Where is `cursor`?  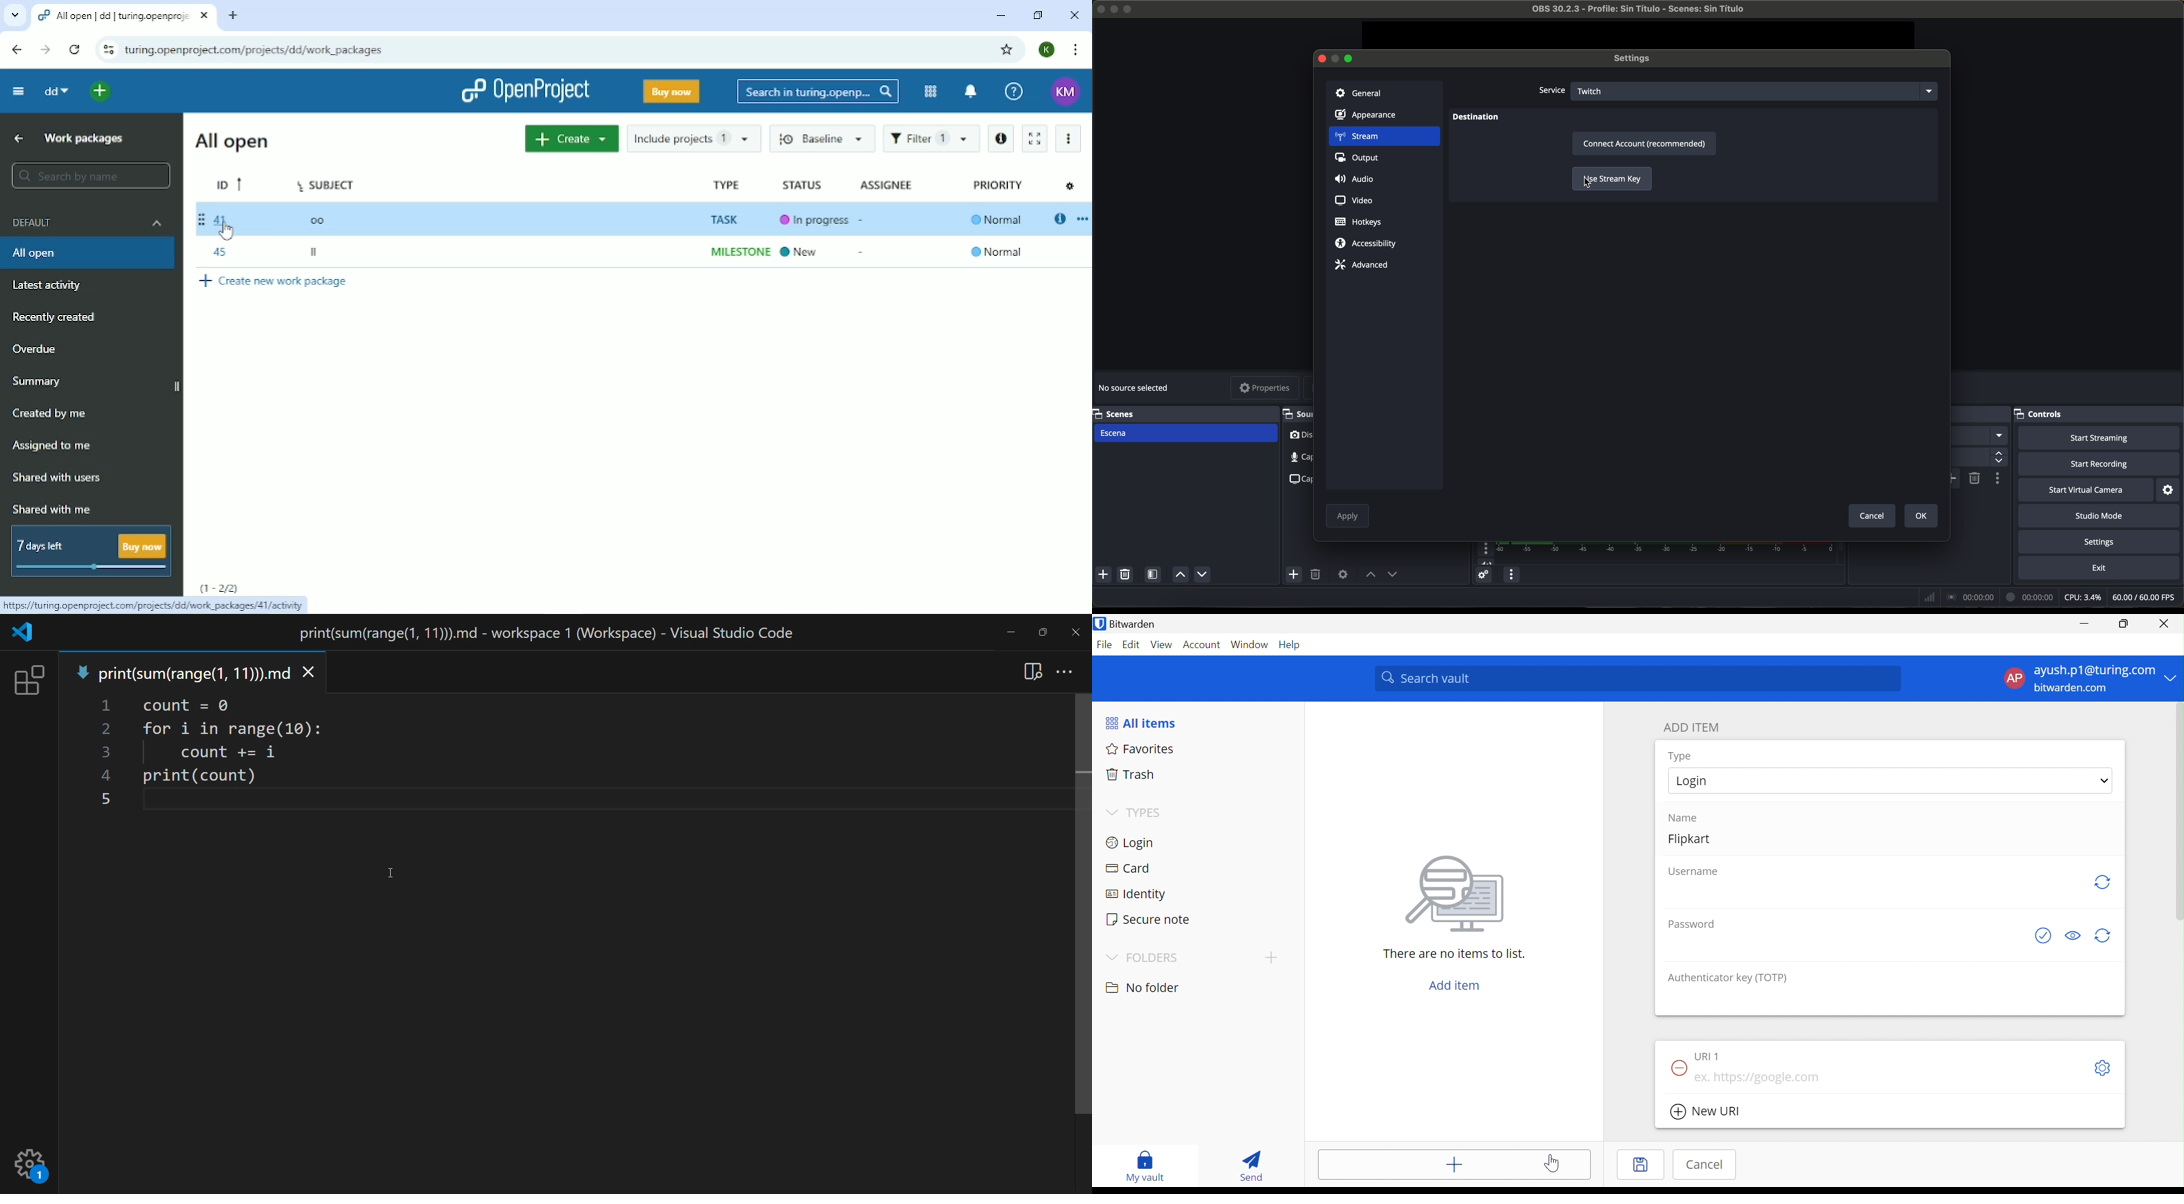
cursor is located at coordinates (1587, 184).